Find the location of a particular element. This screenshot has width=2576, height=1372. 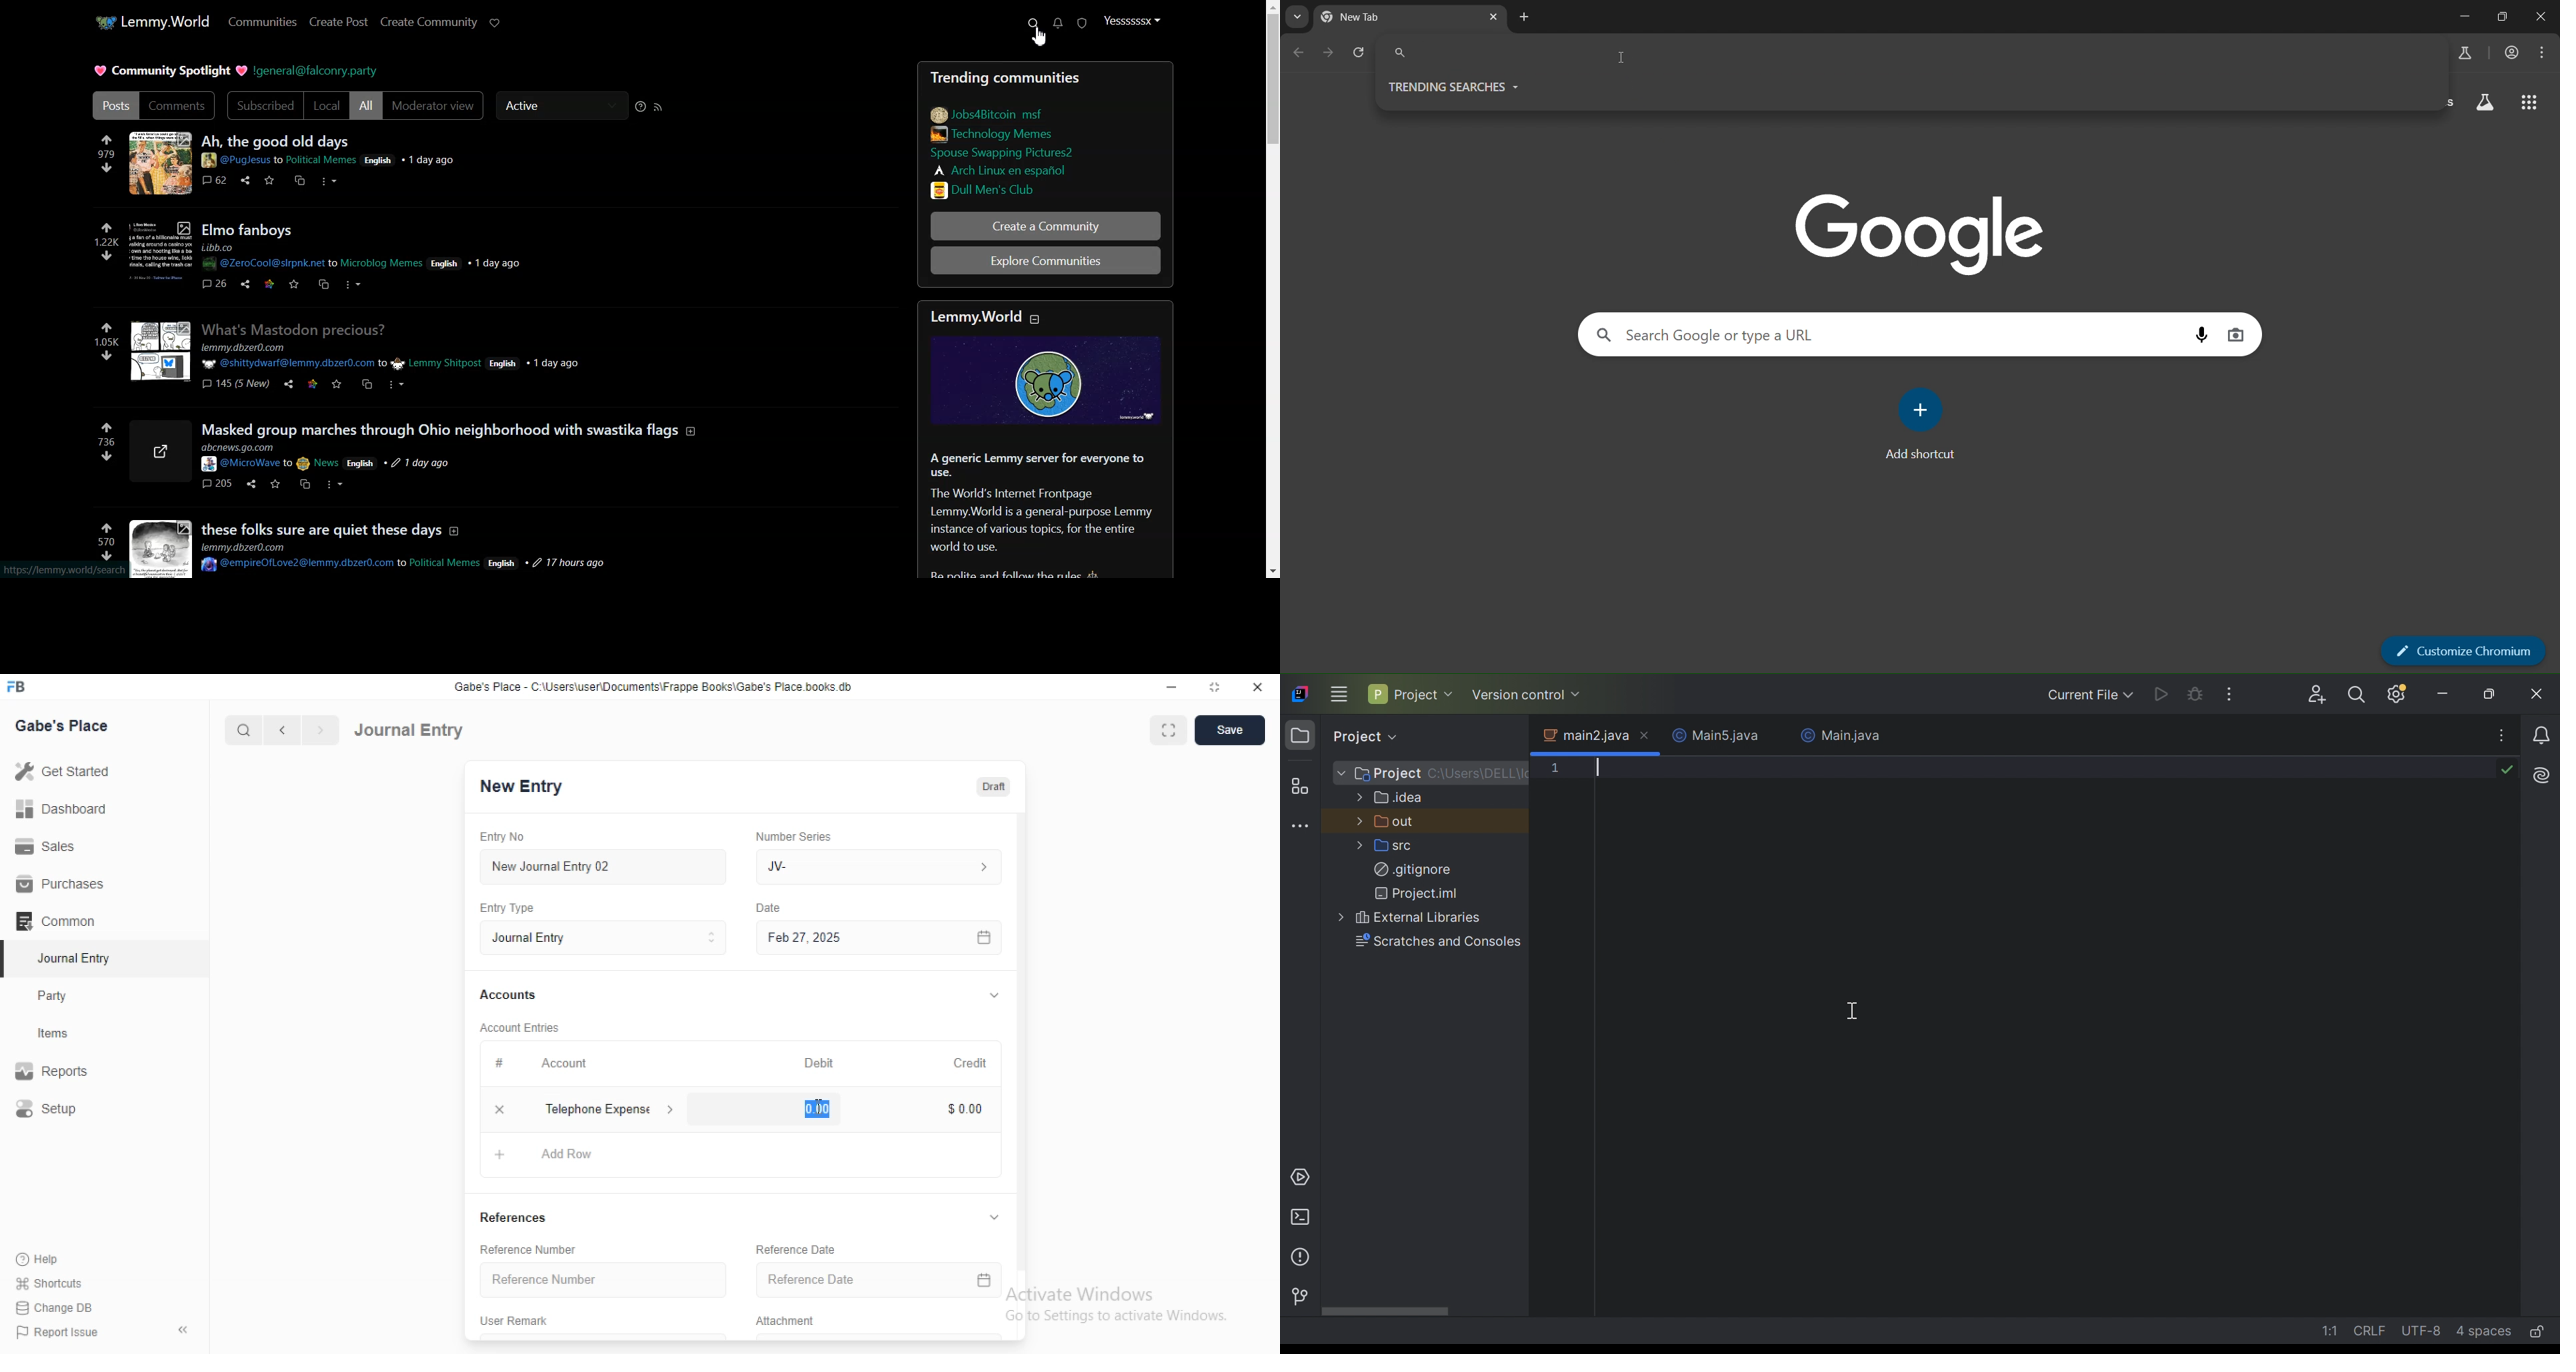

# is located at coordinates (499, 1062).